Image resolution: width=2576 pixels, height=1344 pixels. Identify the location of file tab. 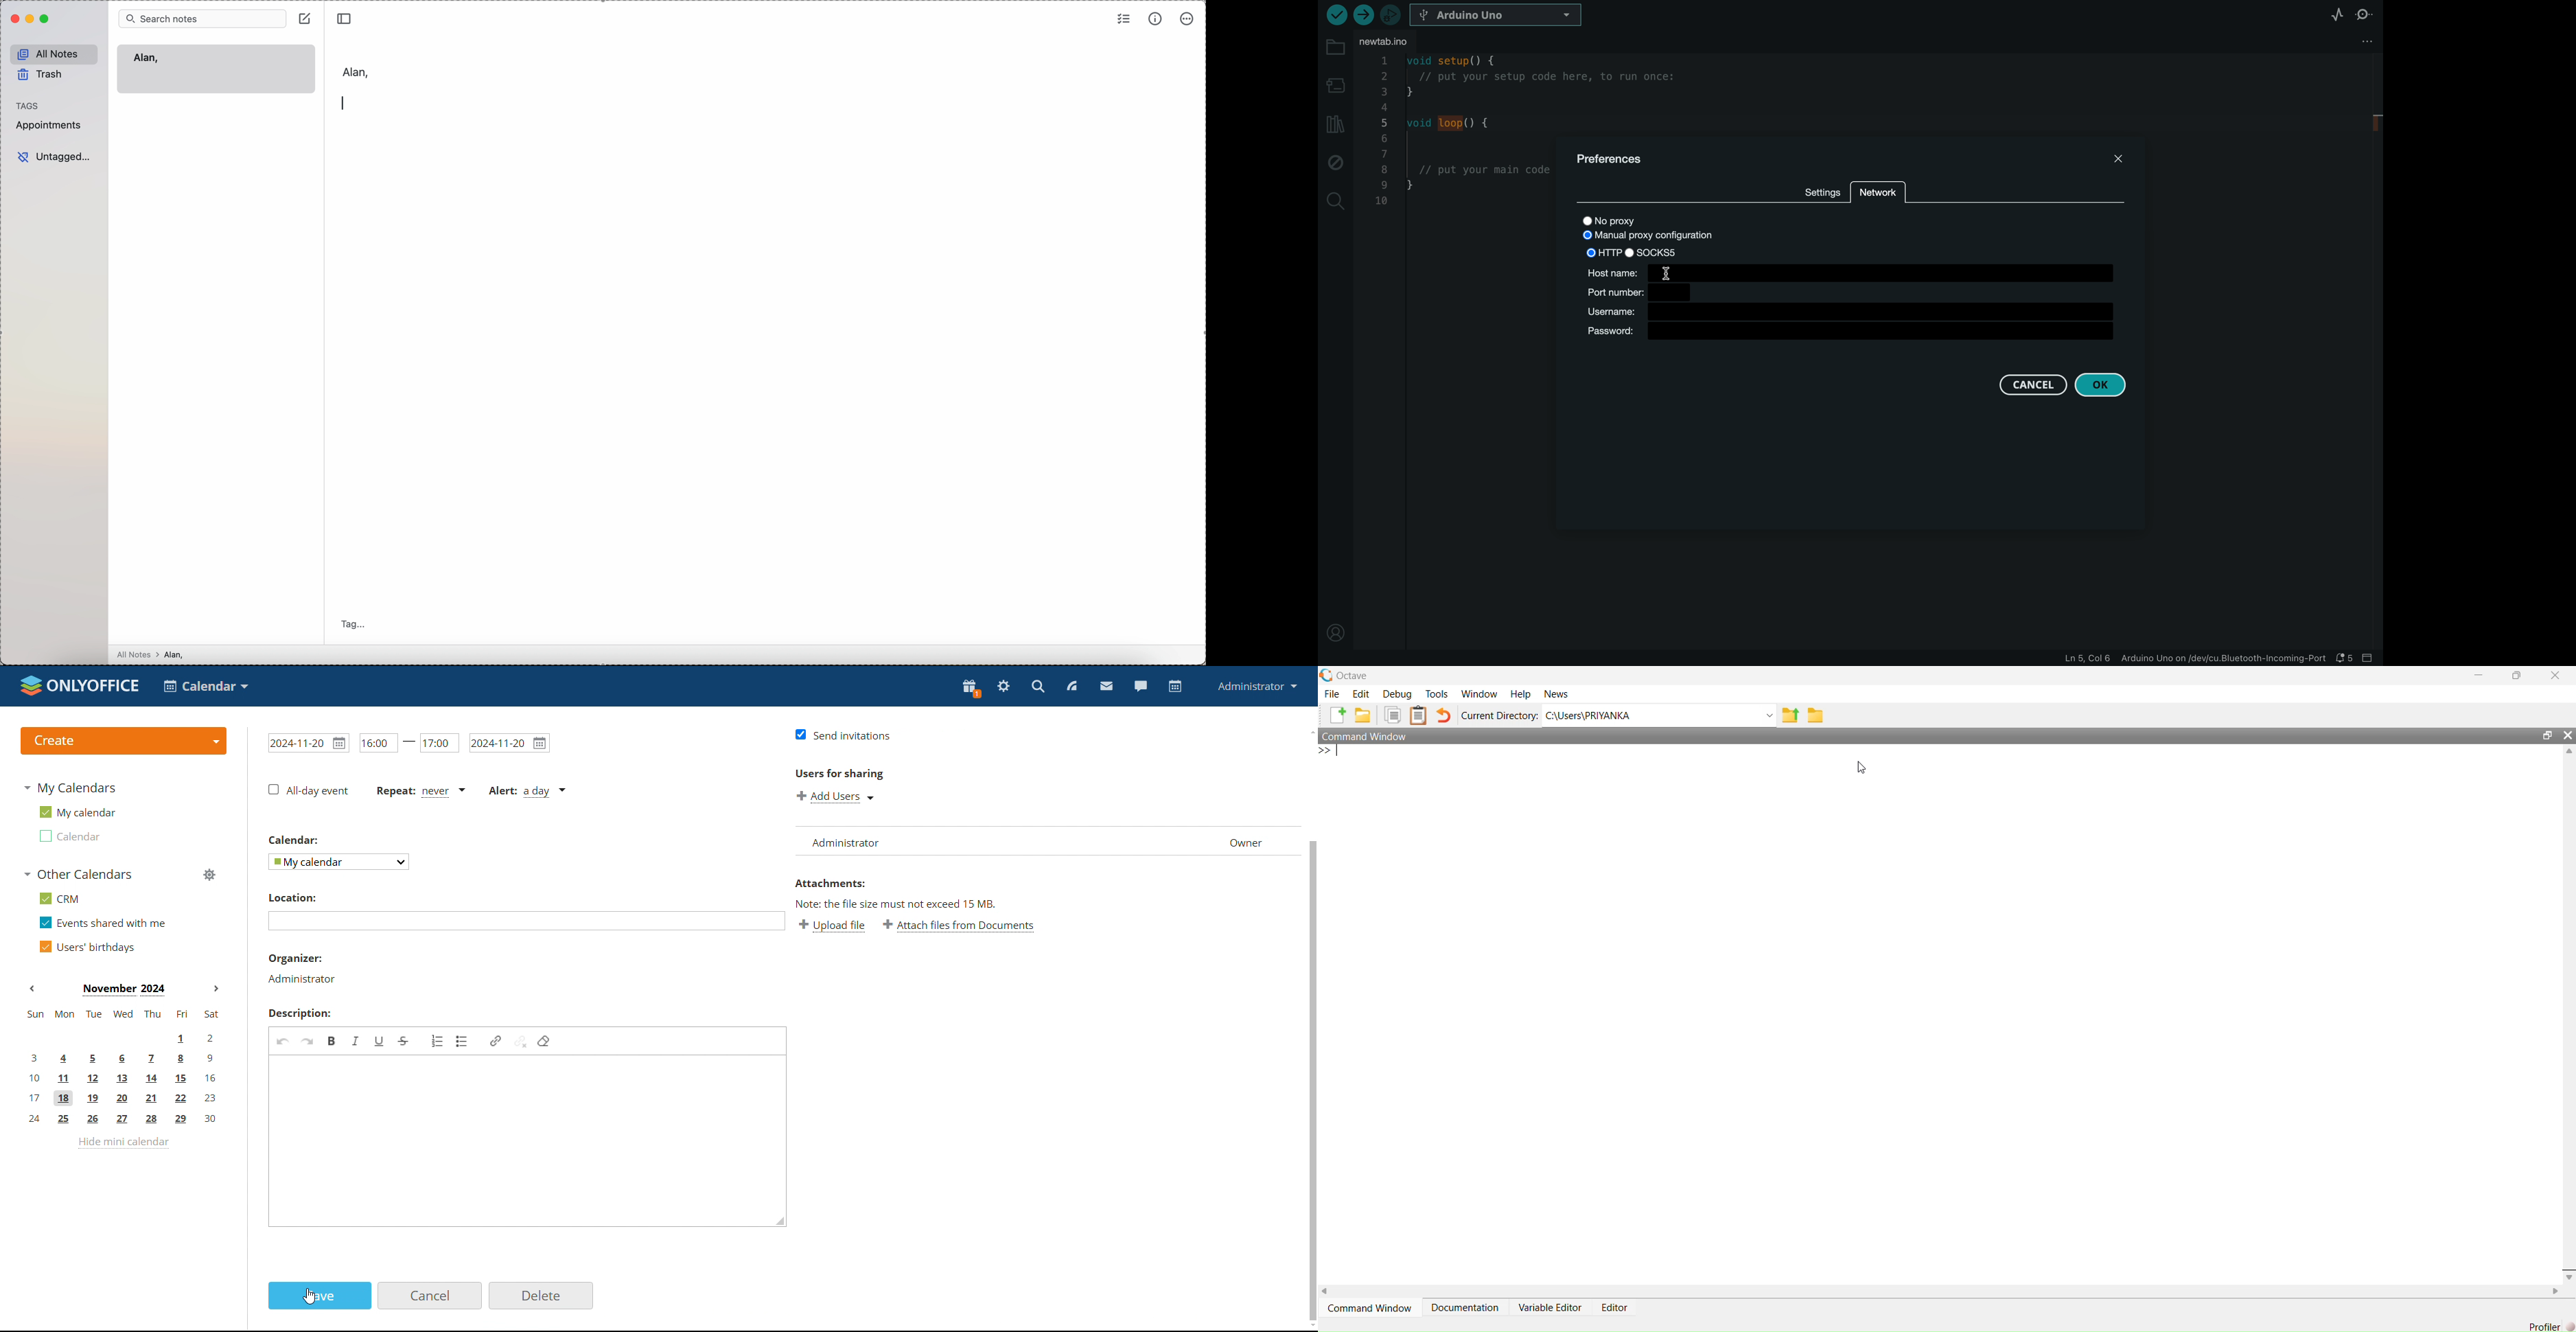
(1393, 42).